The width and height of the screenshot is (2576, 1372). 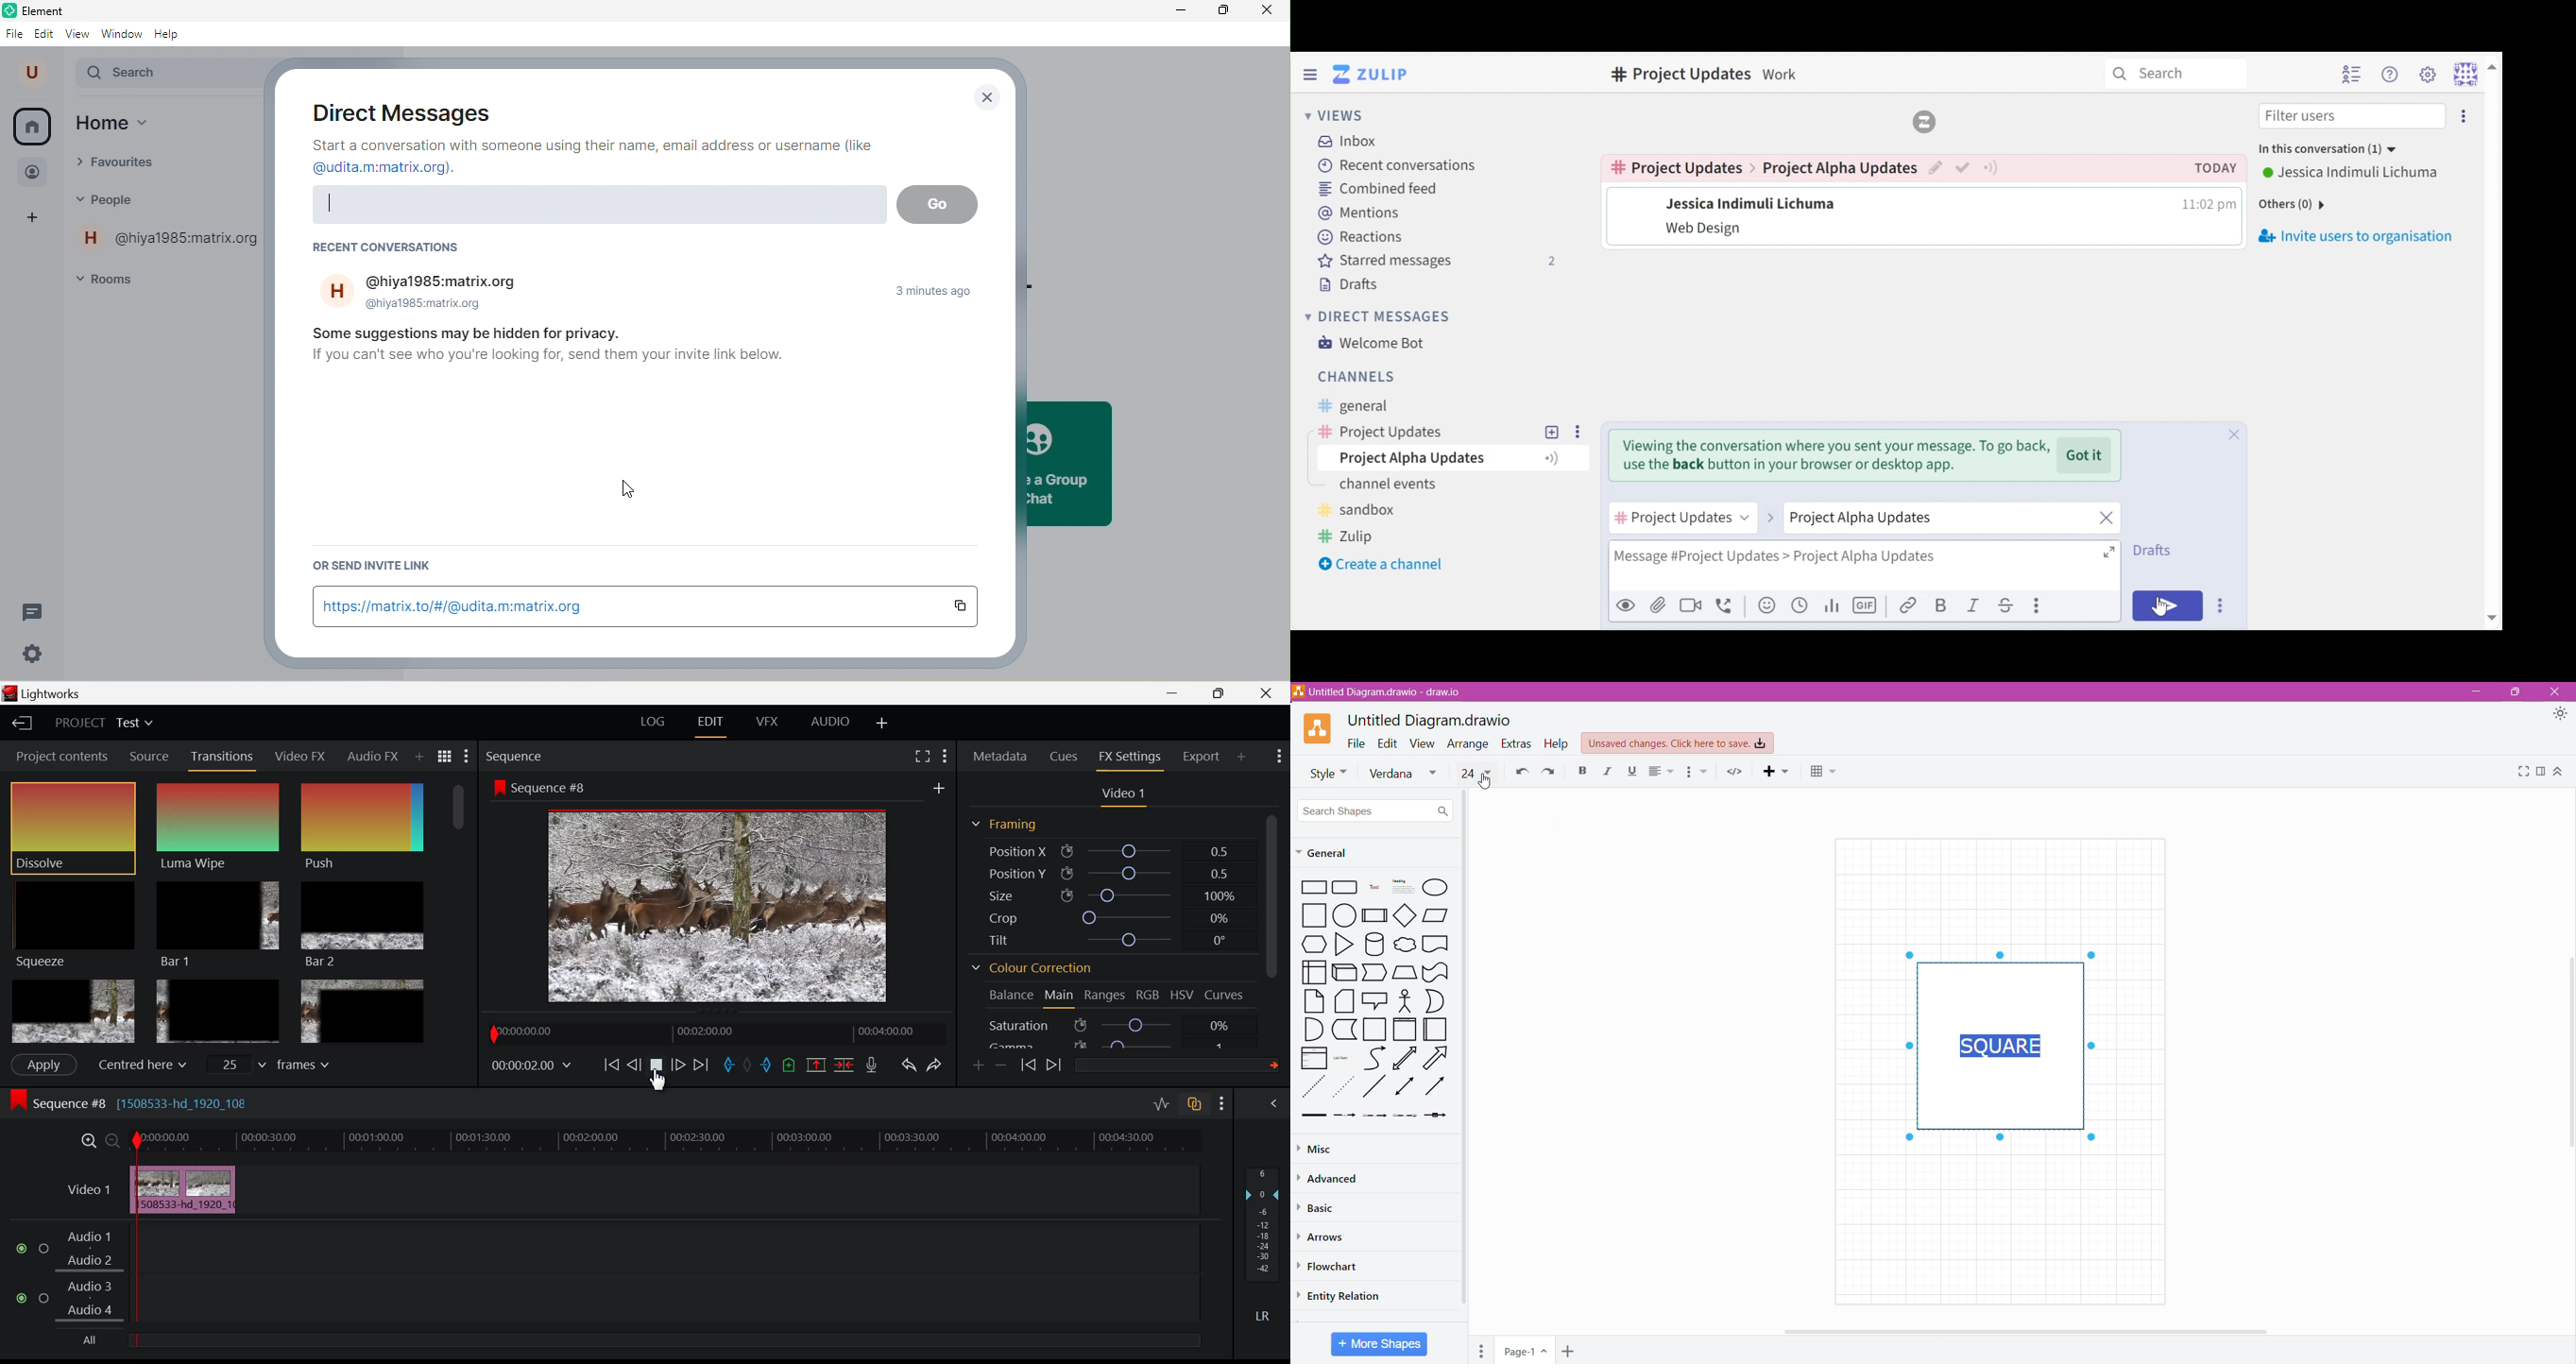 I want to click on got it, so click(x=2087, y=455).